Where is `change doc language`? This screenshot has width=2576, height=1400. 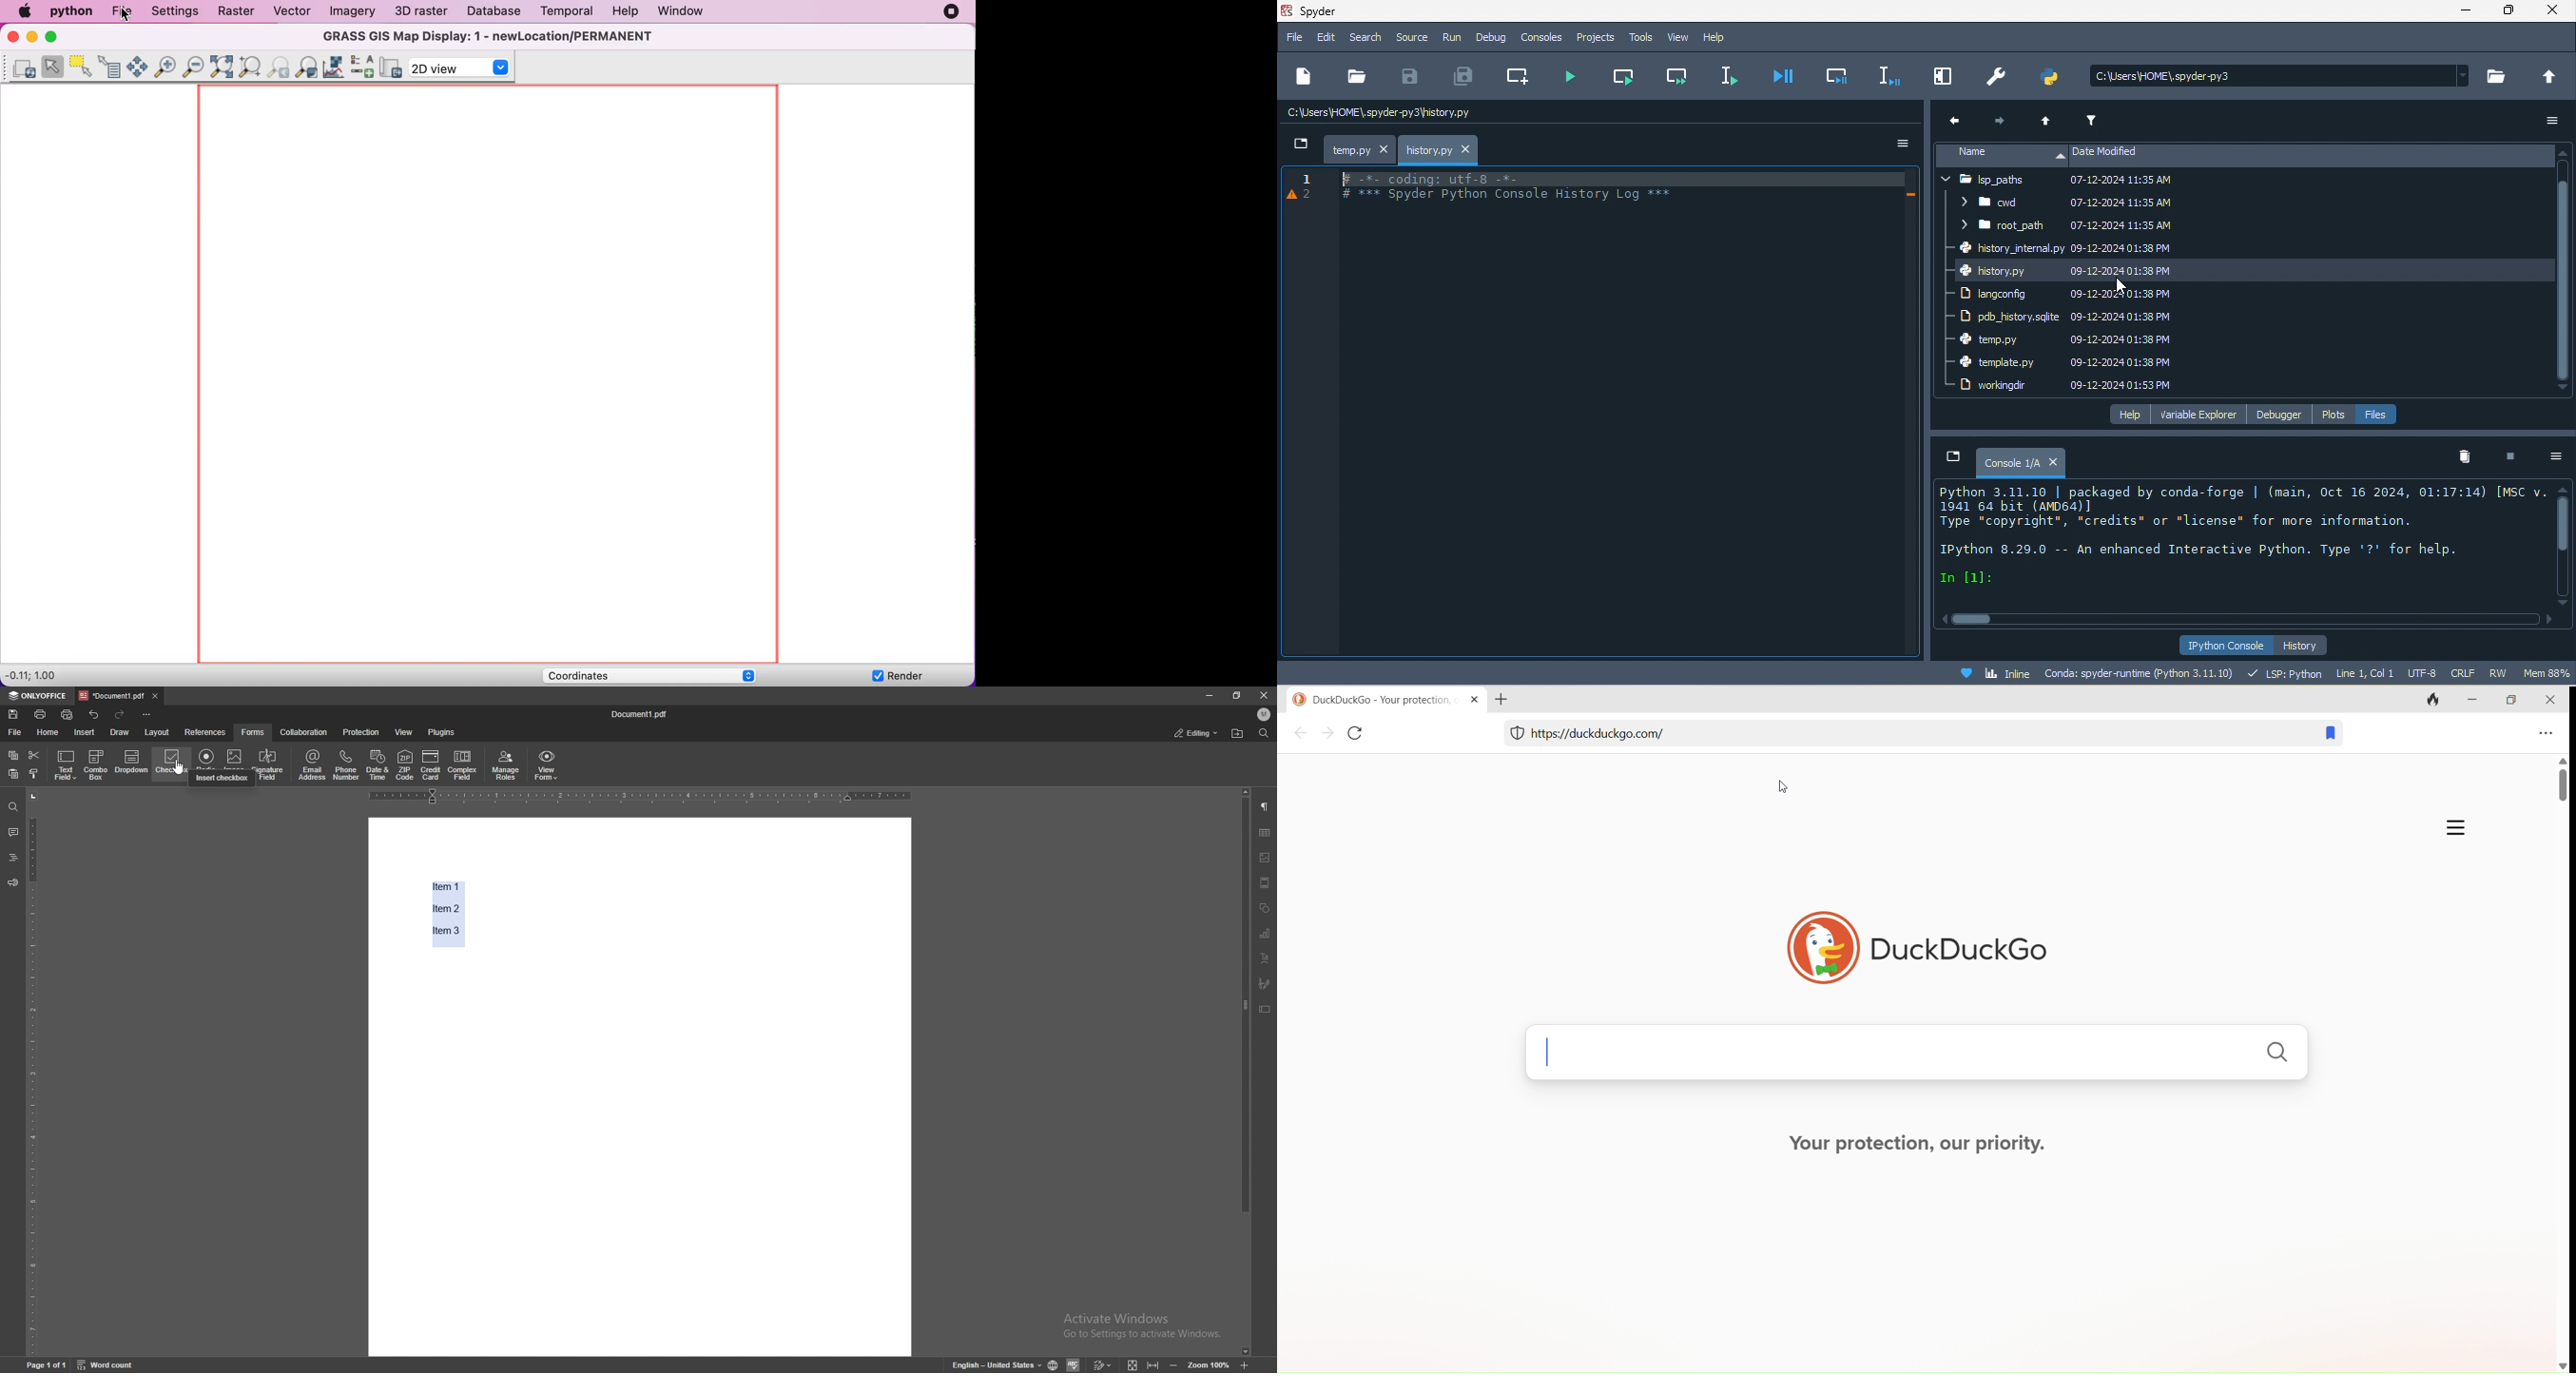 change doc language is located at coordinates (1054, 1363).